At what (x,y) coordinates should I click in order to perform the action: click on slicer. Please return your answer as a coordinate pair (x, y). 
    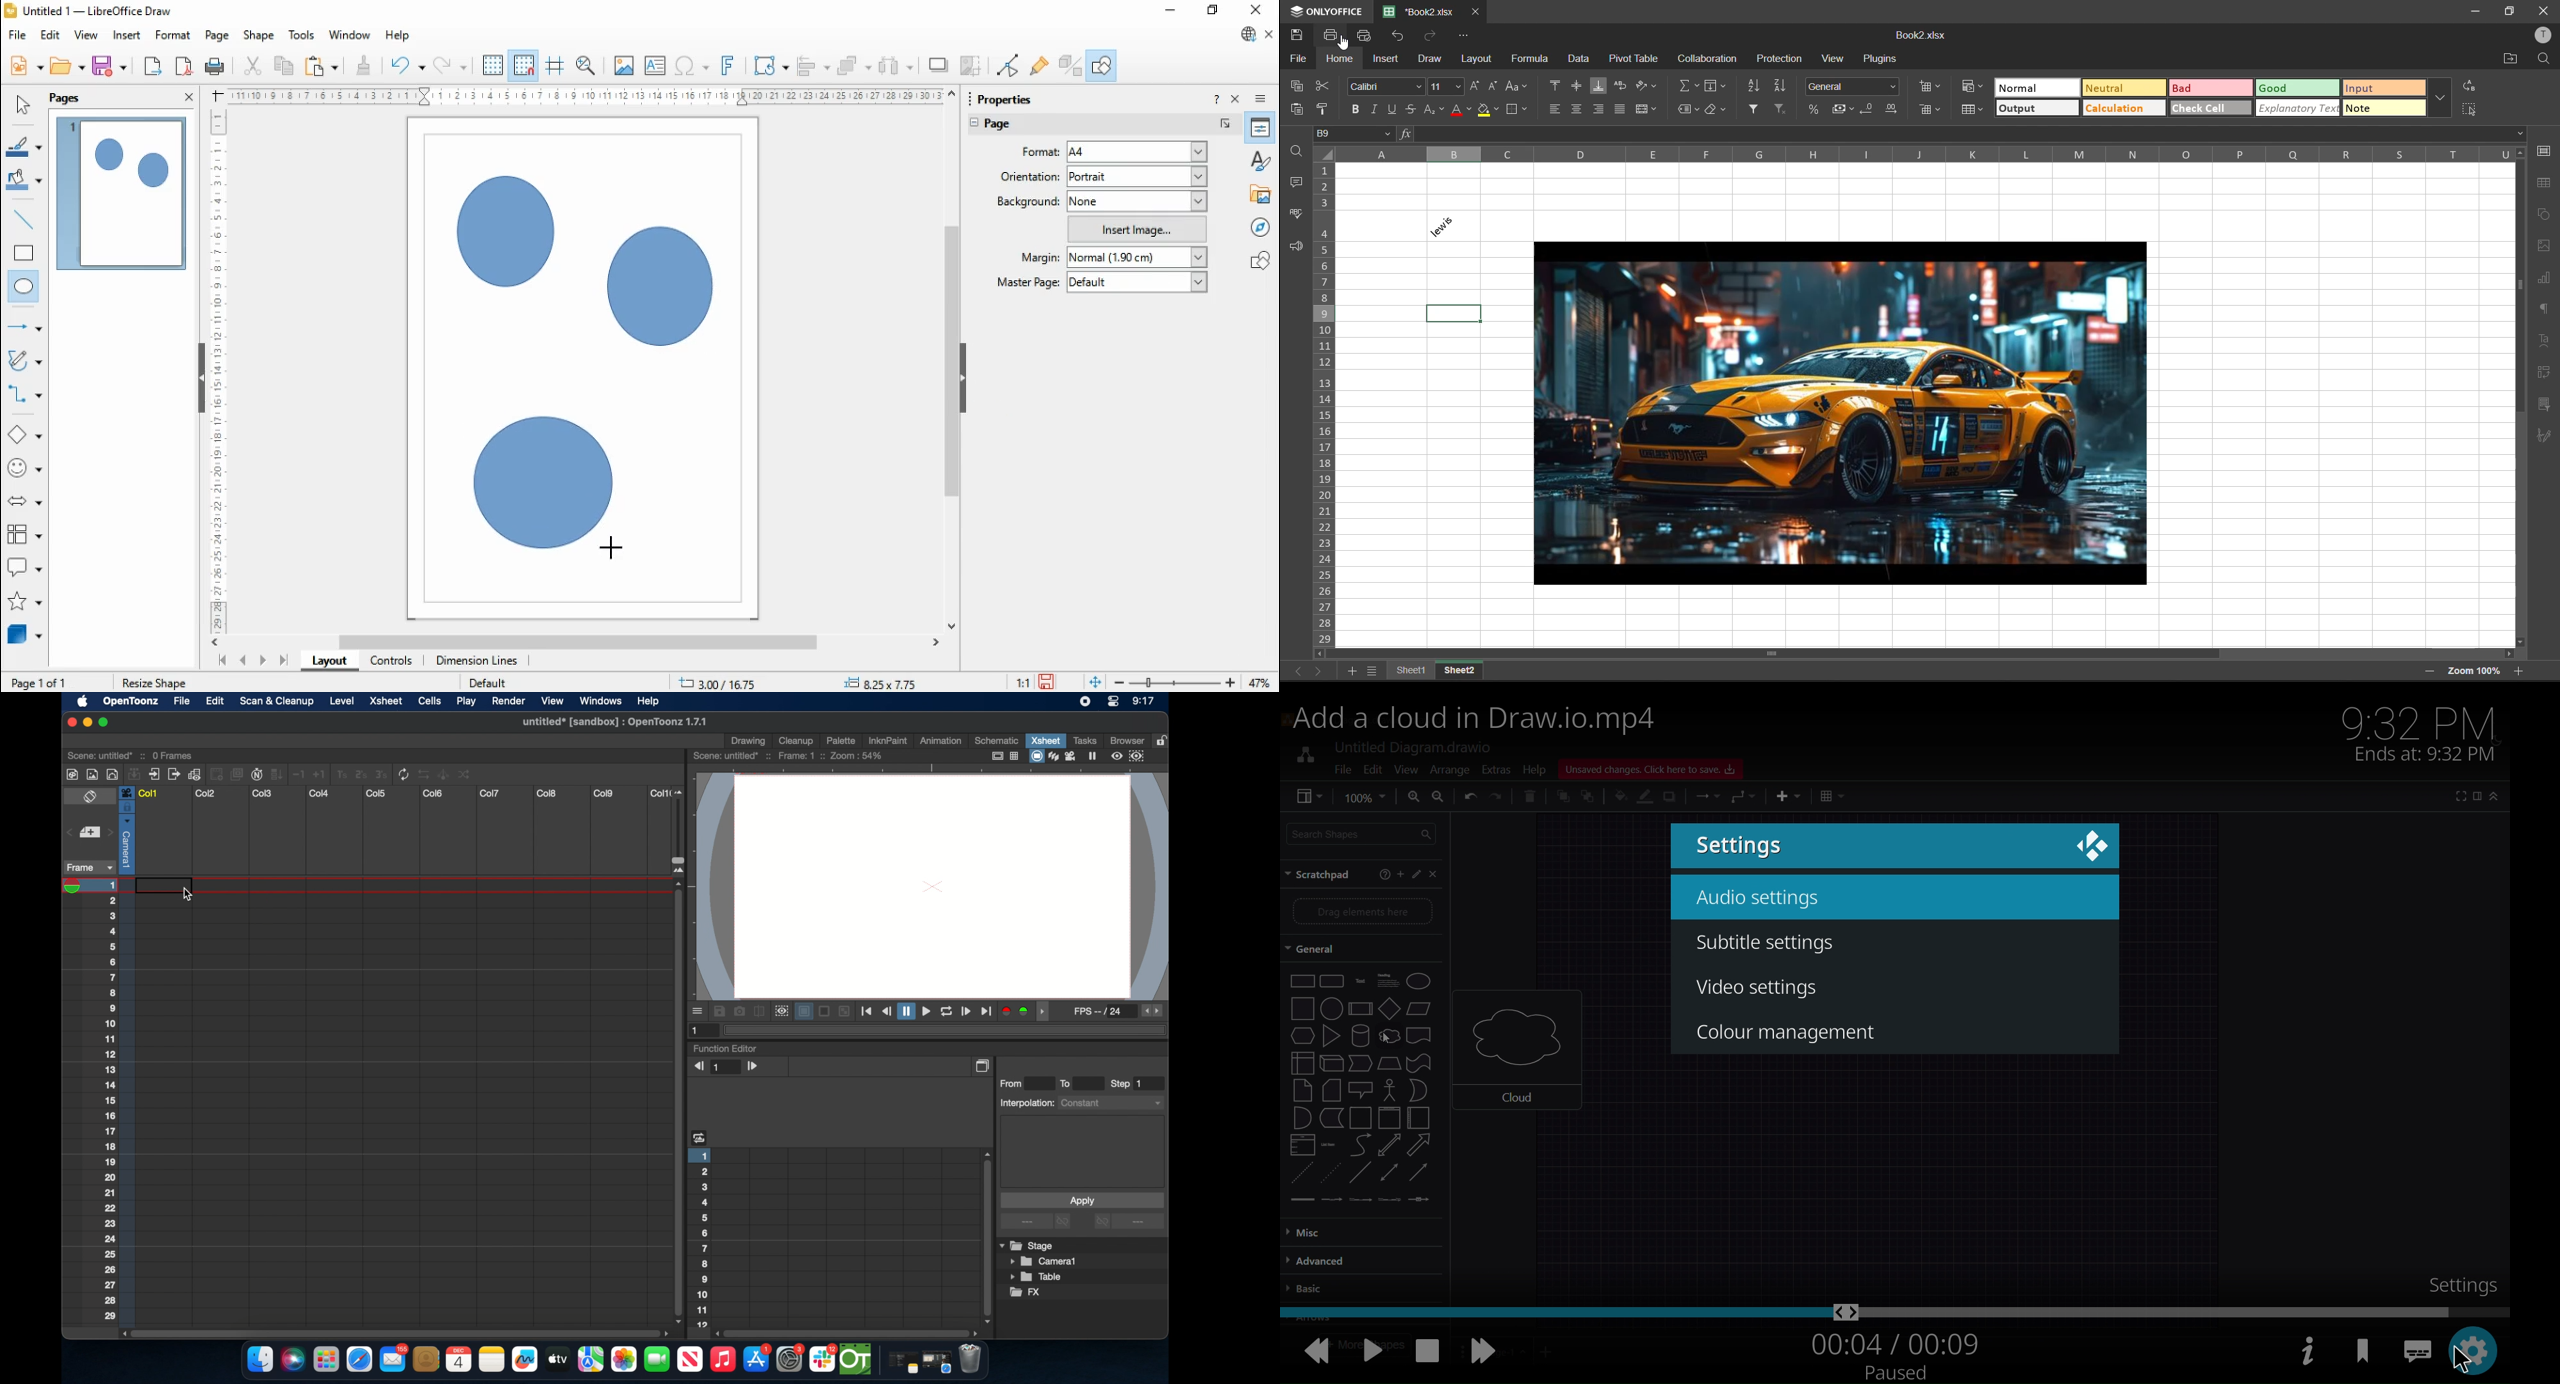
    Looking at the image, I should click on (2545, 405).